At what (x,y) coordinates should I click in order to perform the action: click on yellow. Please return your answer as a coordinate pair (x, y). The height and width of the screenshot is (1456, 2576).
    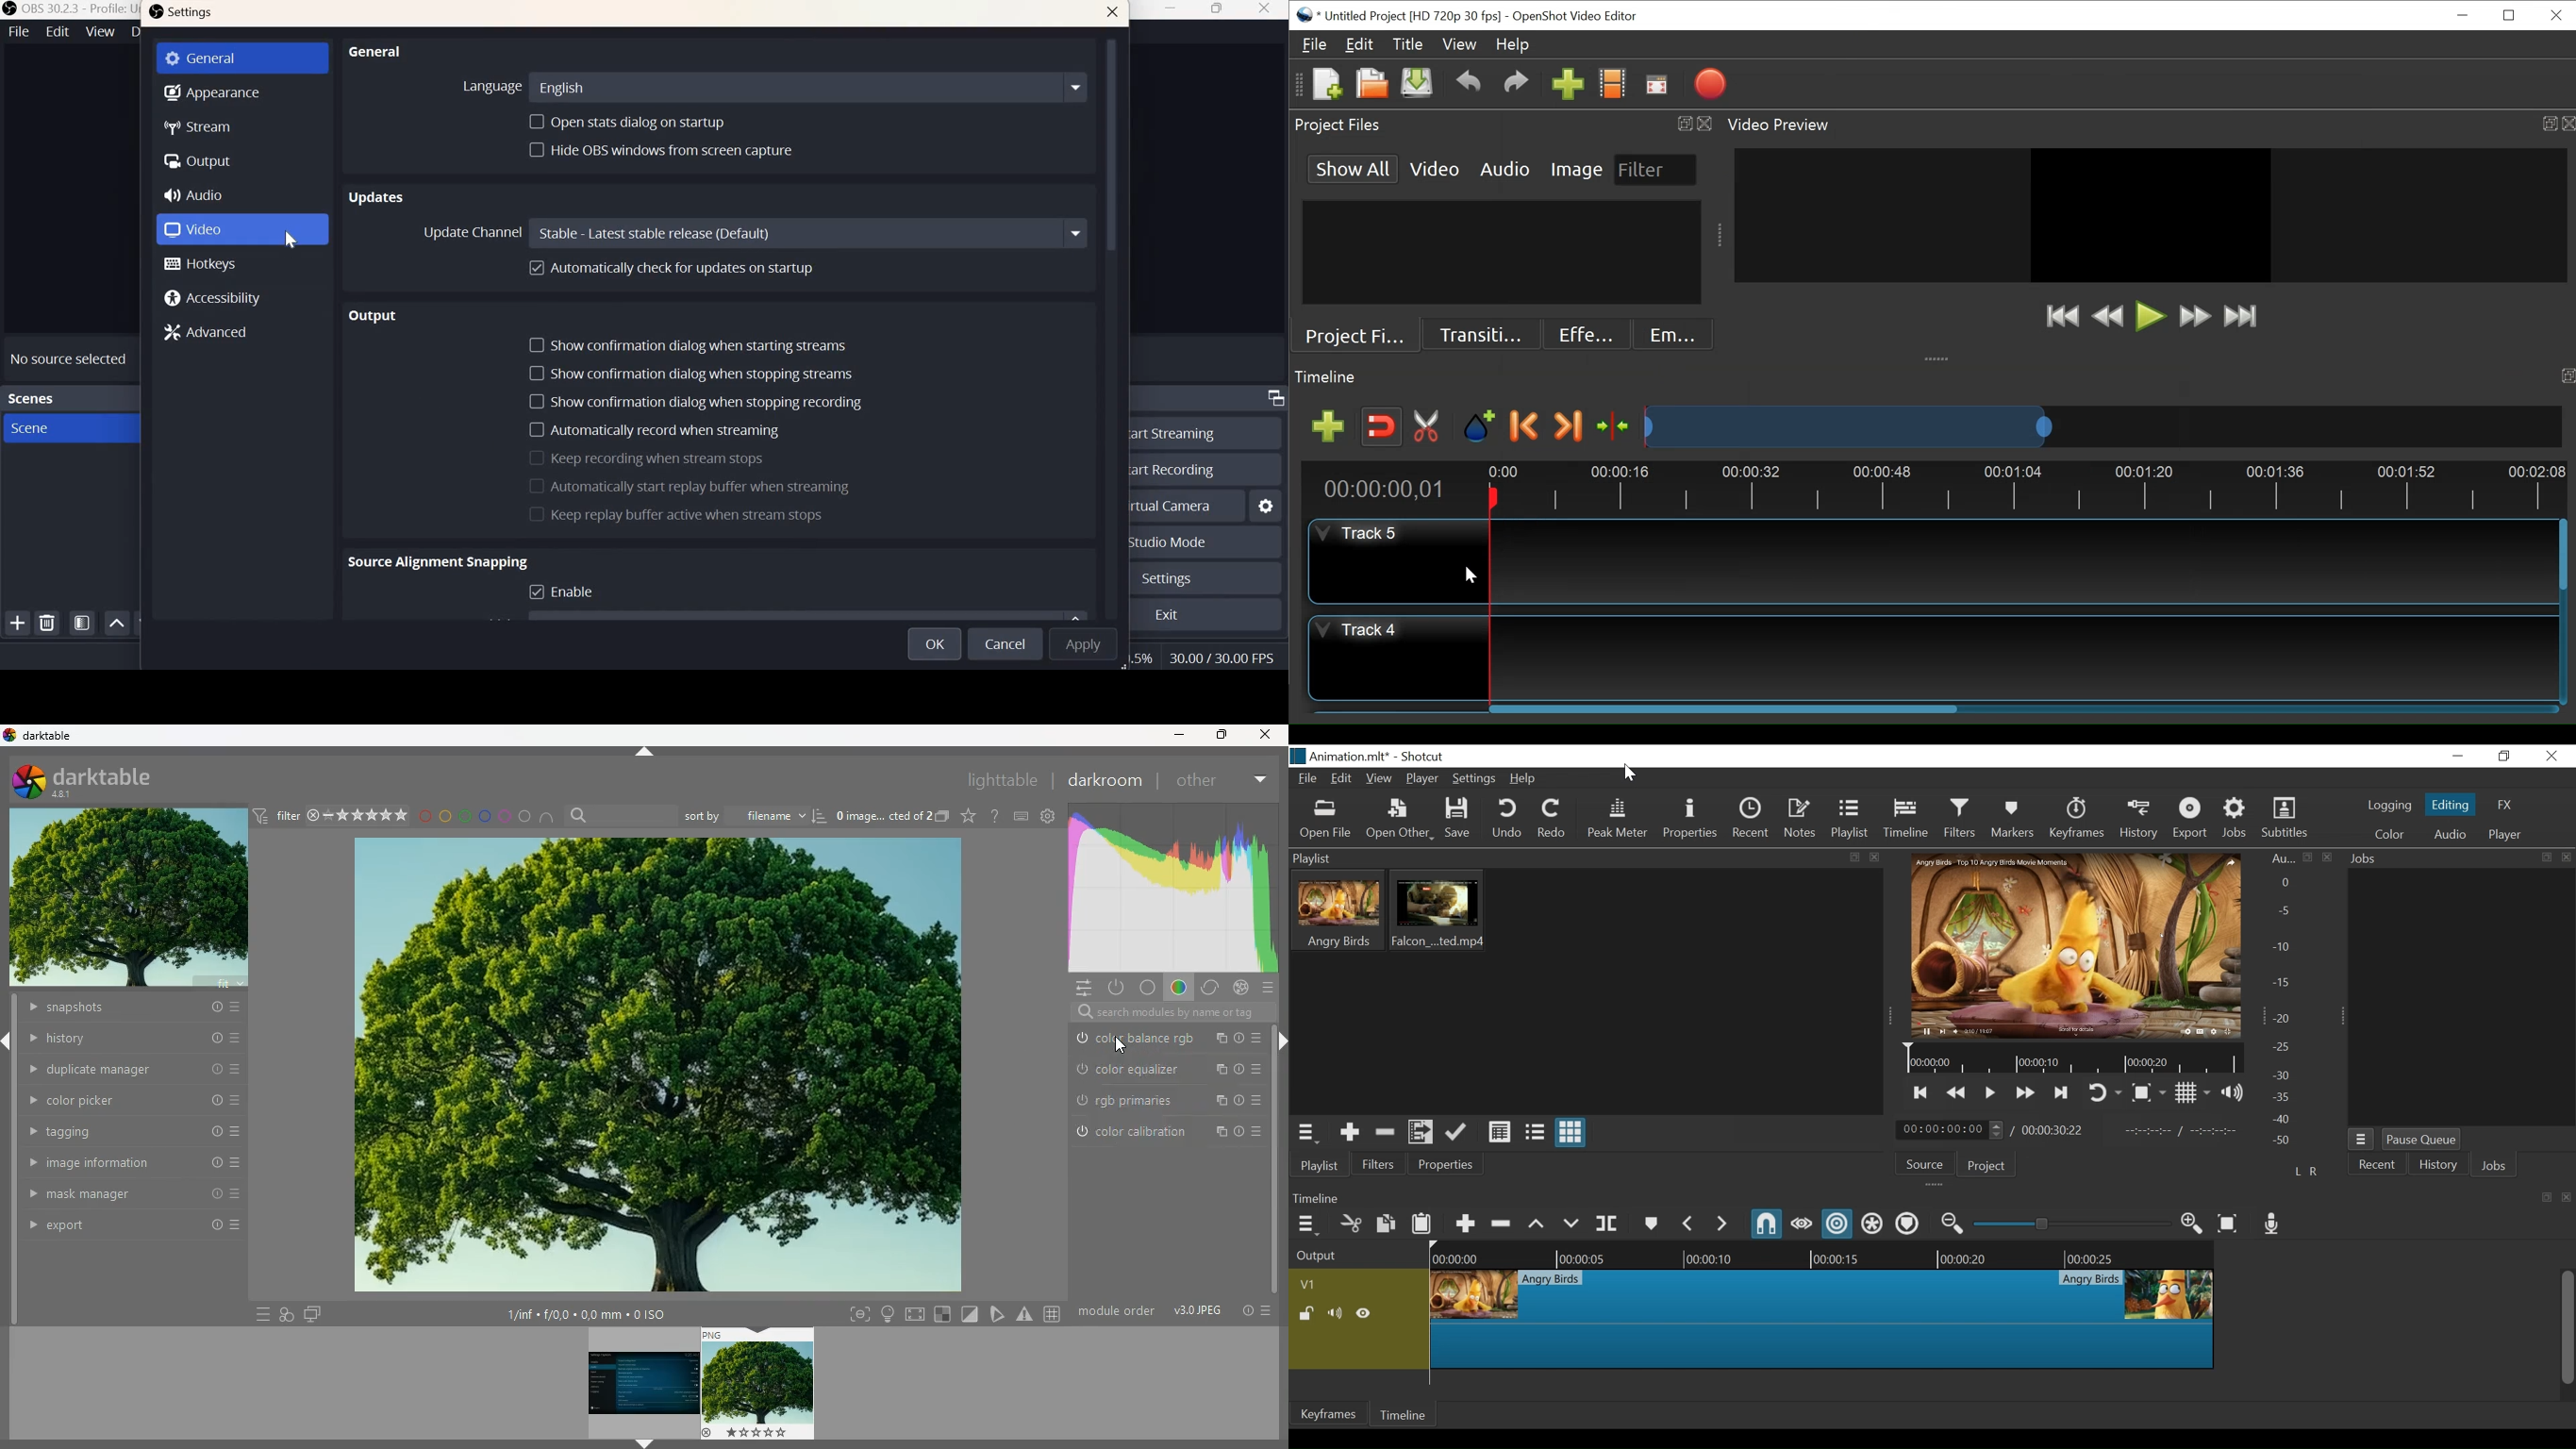
    Looking at the image, I should click on (446, 816).